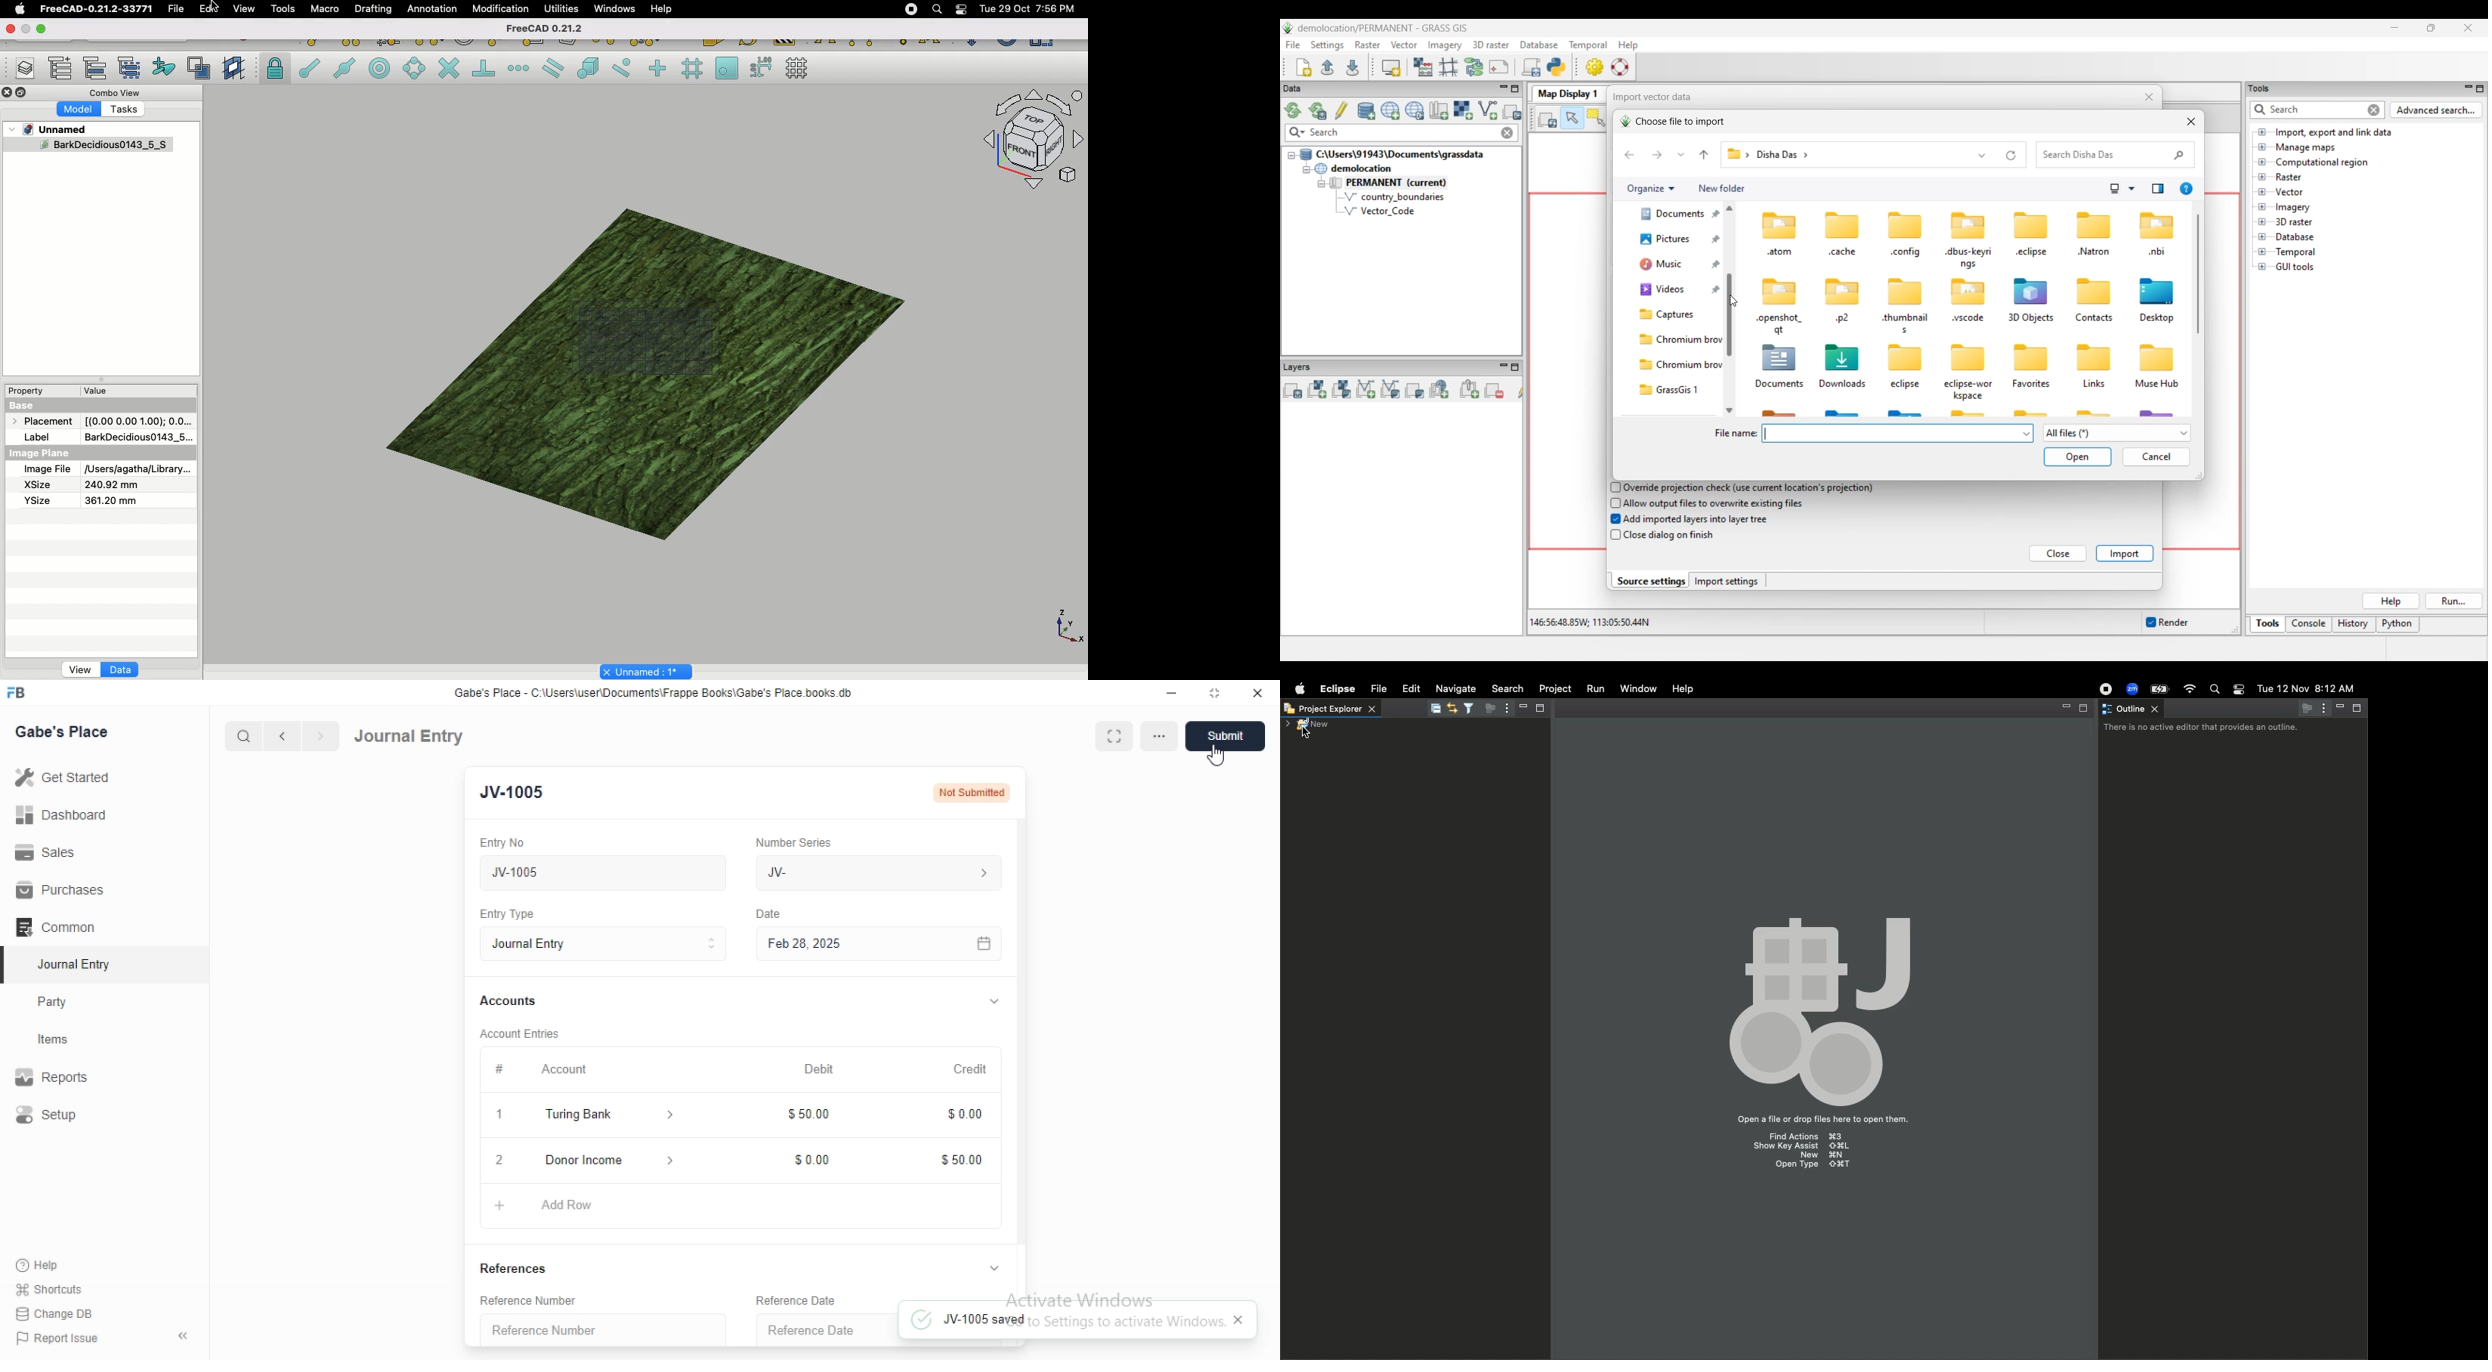  What do you see at coordinates (38, 485) in the screenshot?
I see `XSize` at bounding box center [38, 485].